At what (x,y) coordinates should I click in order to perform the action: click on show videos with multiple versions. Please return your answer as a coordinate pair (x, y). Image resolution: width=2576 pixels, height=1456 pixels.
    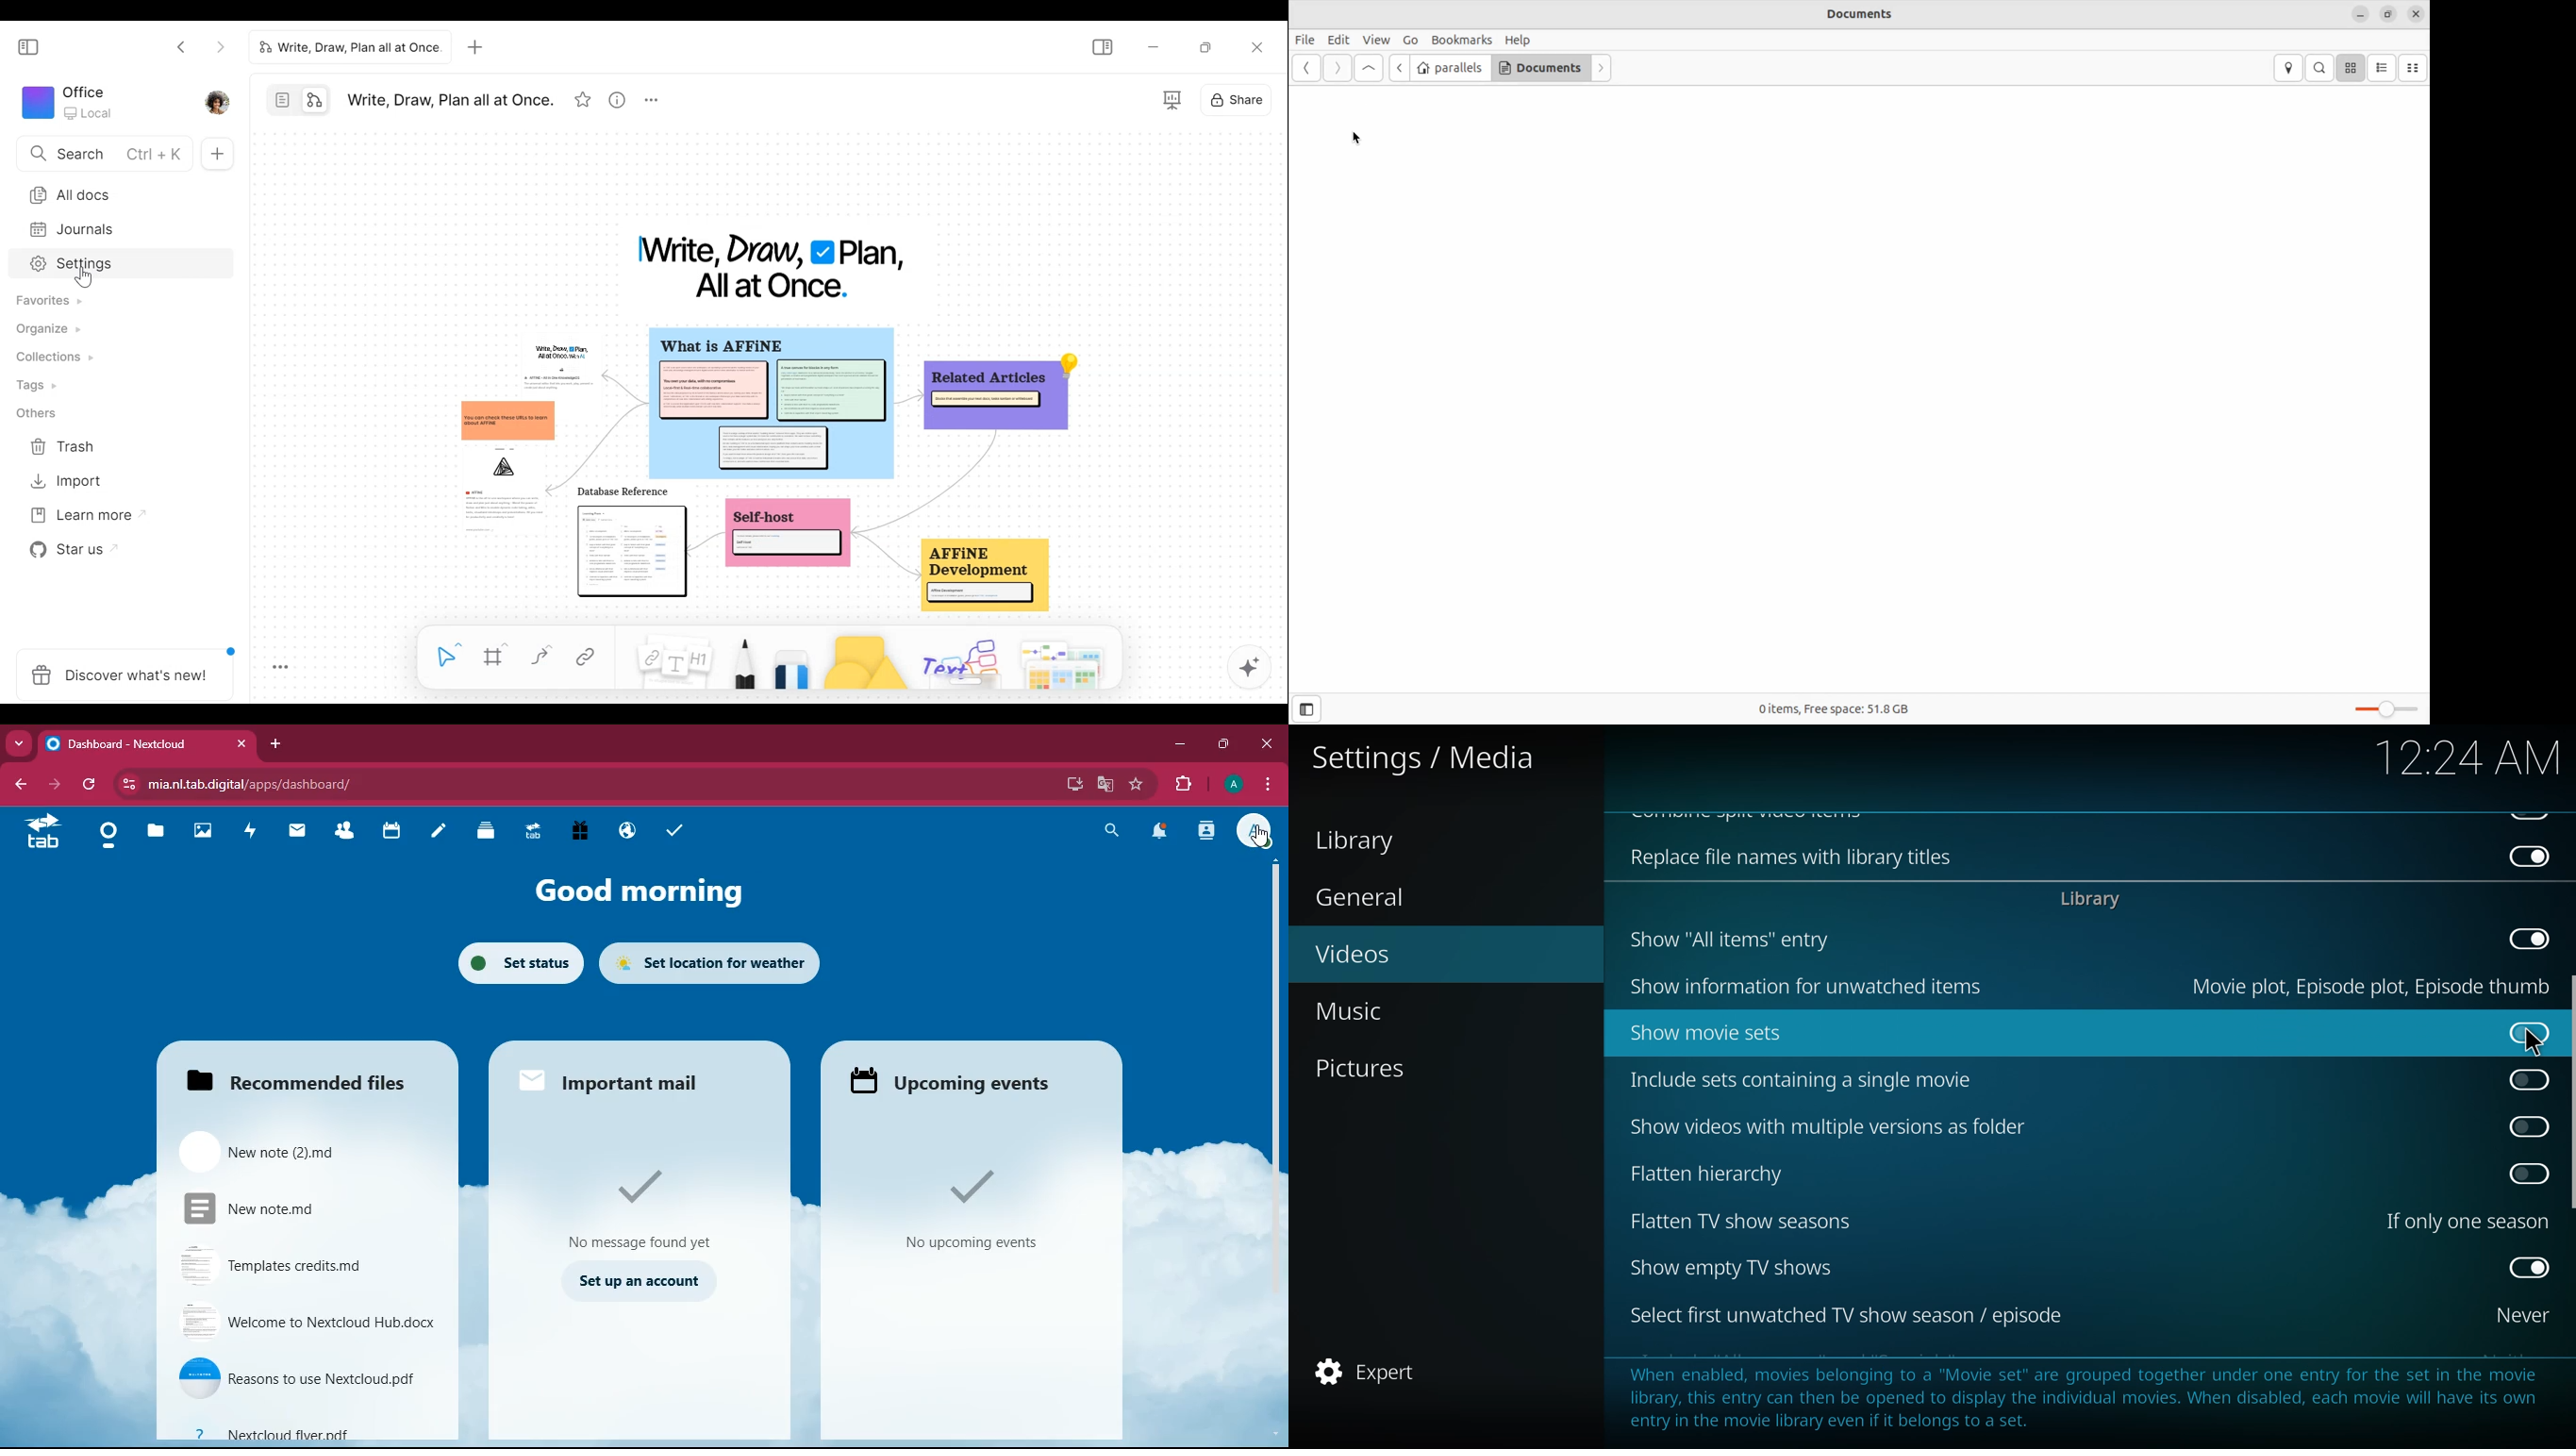
    Looking at the image, I should click on (1826, 1126).